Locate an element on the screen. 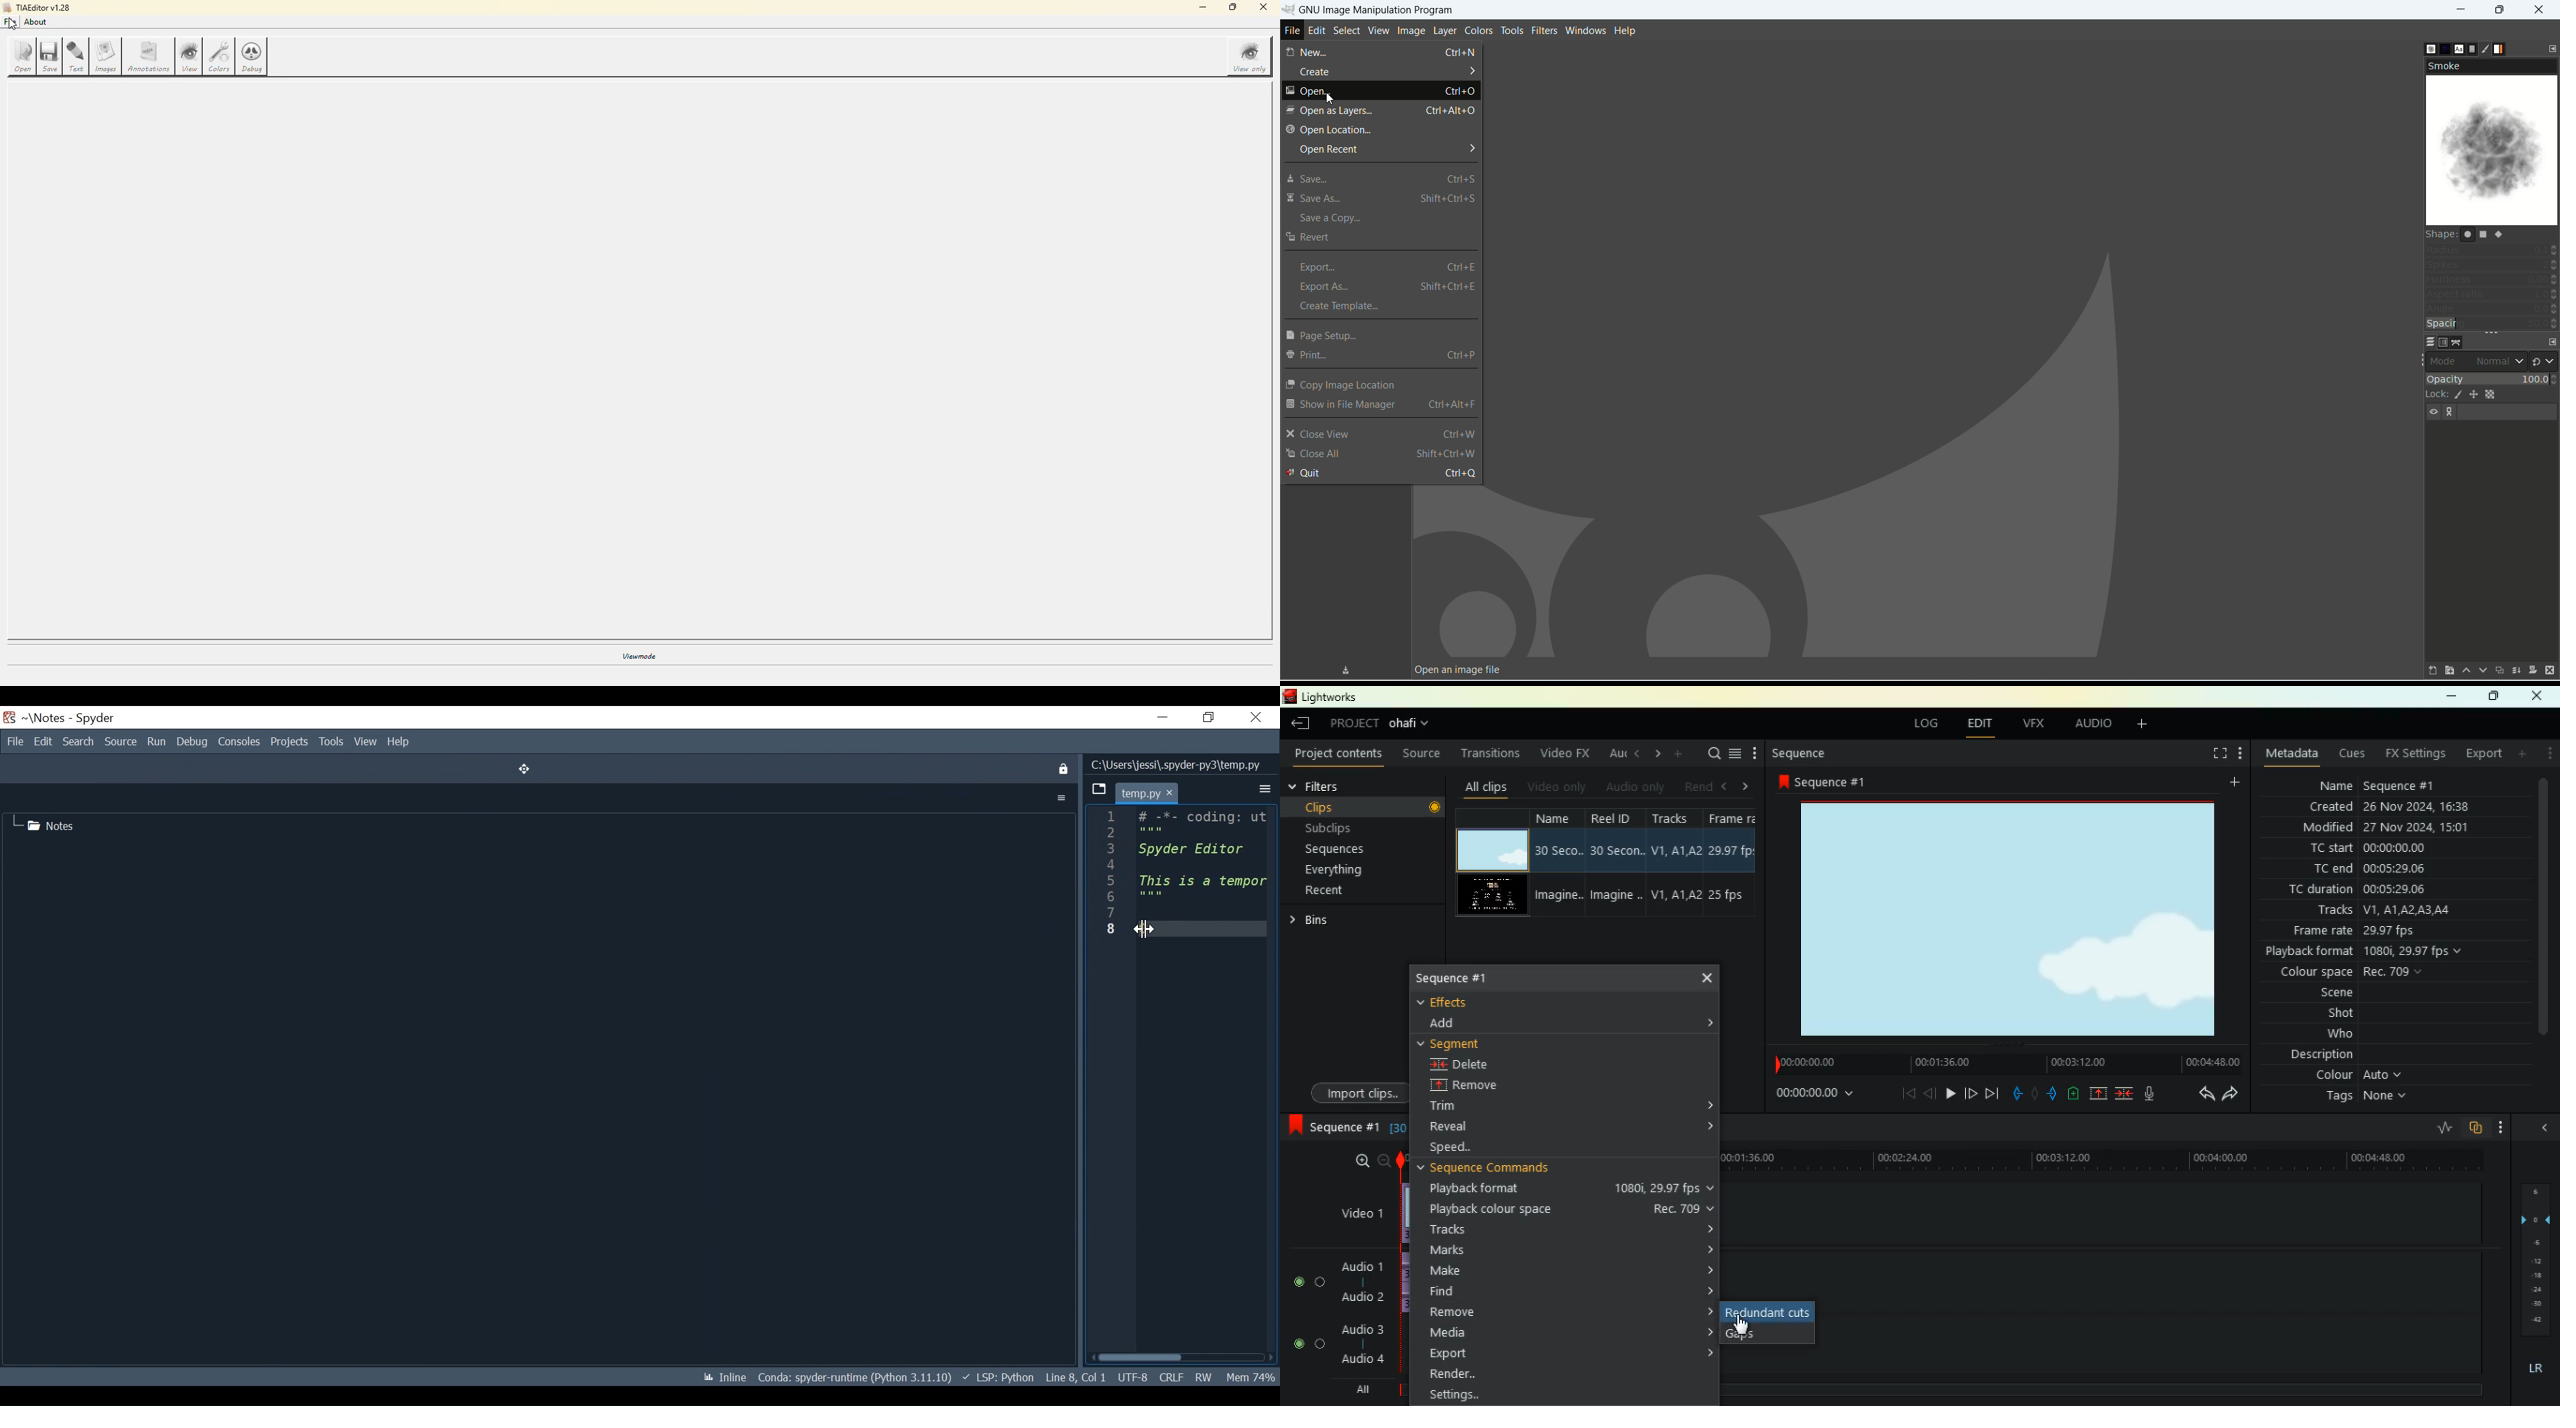 Image resolution: width=2576 pixels, height=1428 pixels. Close is located at coordinates (1062, 769).